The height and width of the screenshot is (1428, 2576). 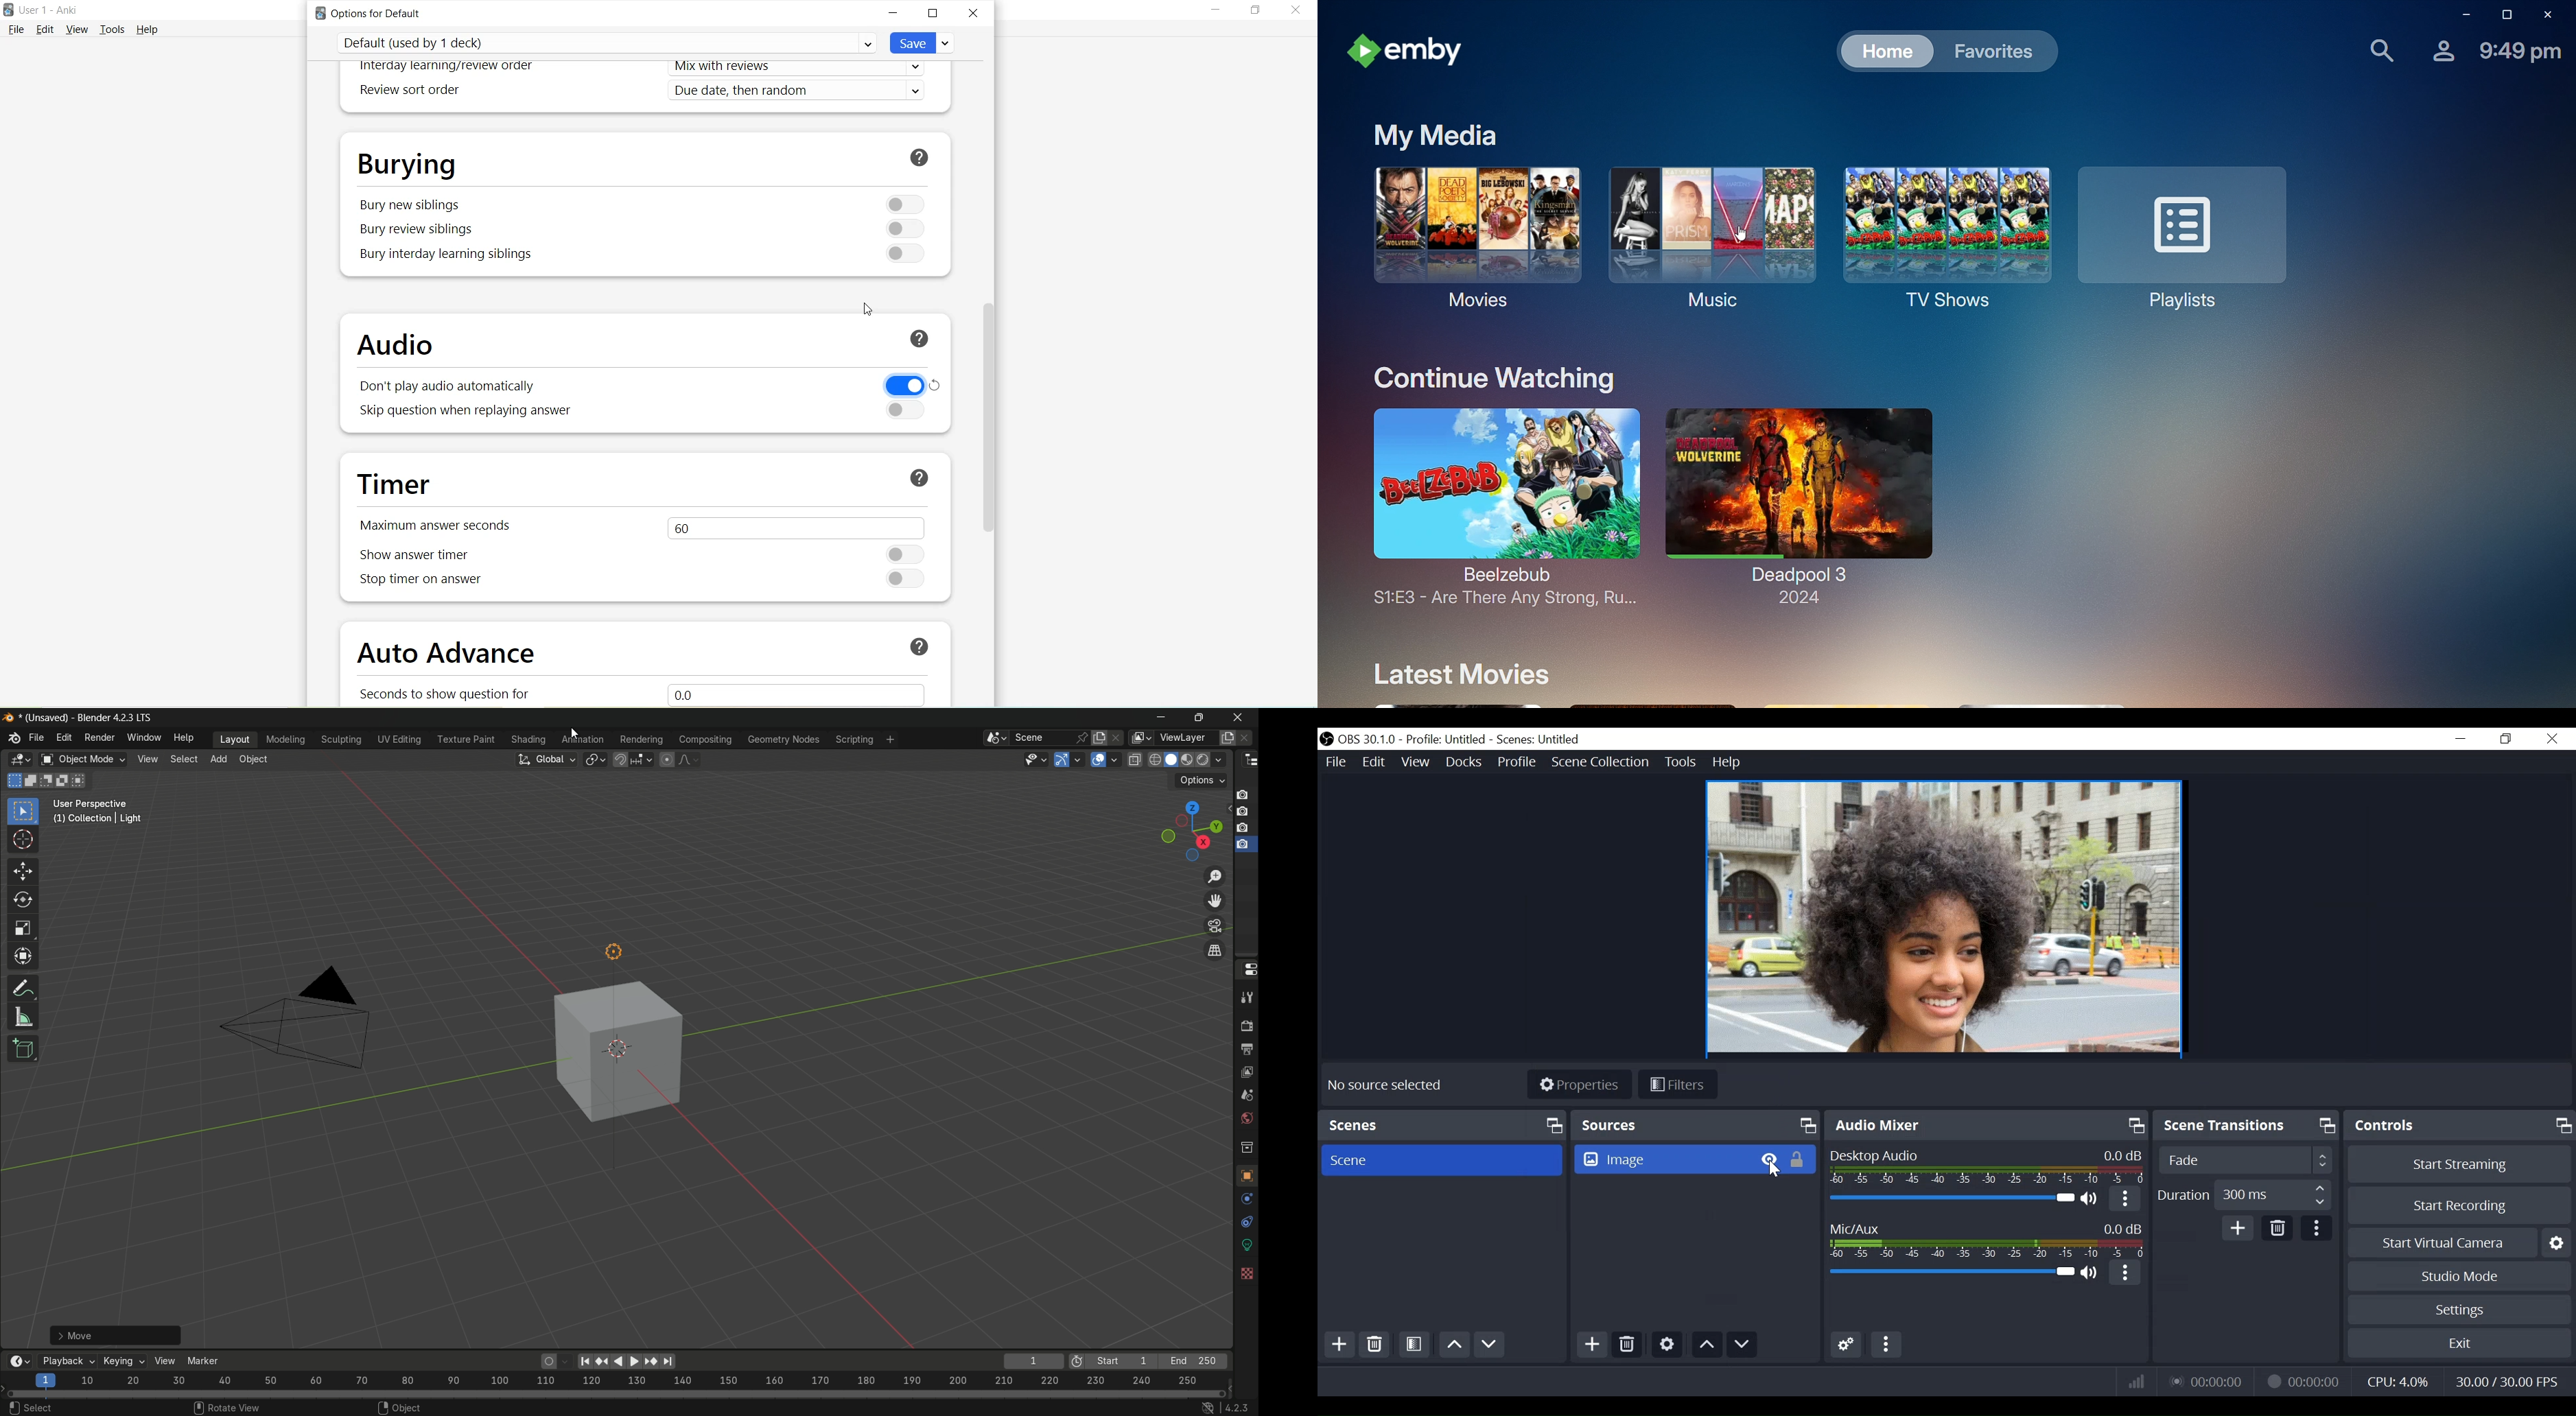 I want to click on Filters, so click(x=1677, y=1085).